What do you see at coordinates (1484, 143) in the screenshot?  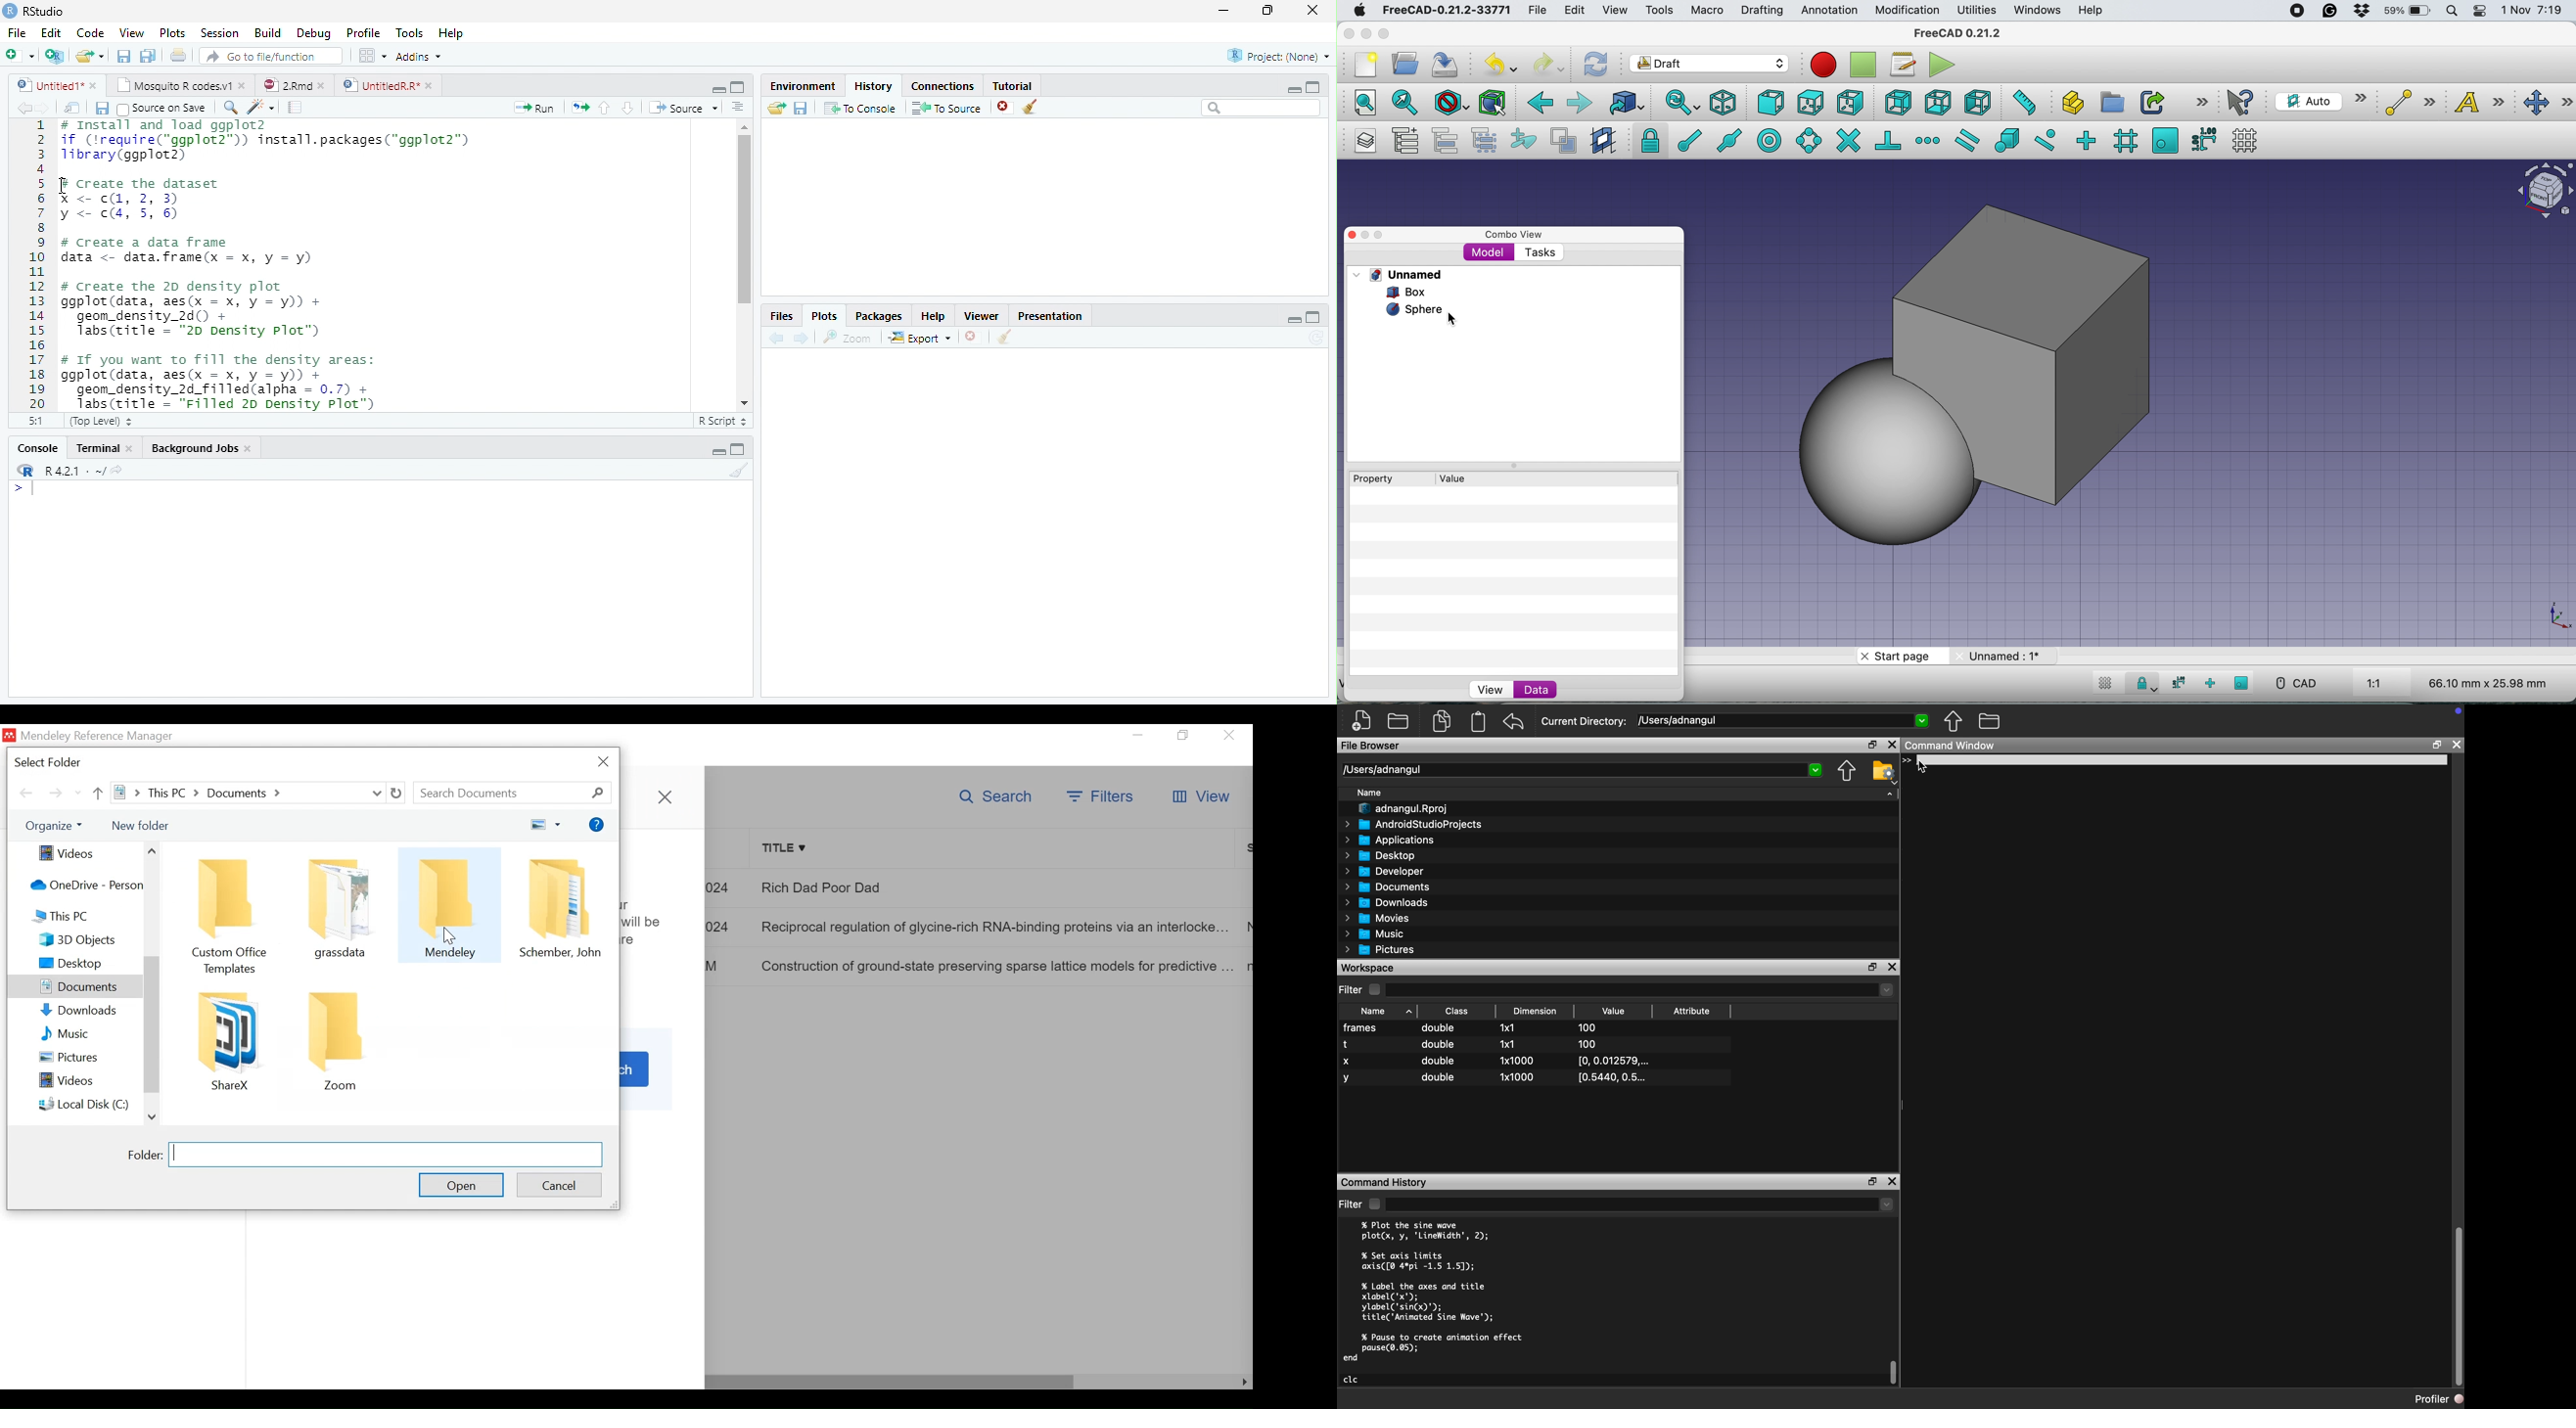 I see `select group` at bounding box center [1484, 143].